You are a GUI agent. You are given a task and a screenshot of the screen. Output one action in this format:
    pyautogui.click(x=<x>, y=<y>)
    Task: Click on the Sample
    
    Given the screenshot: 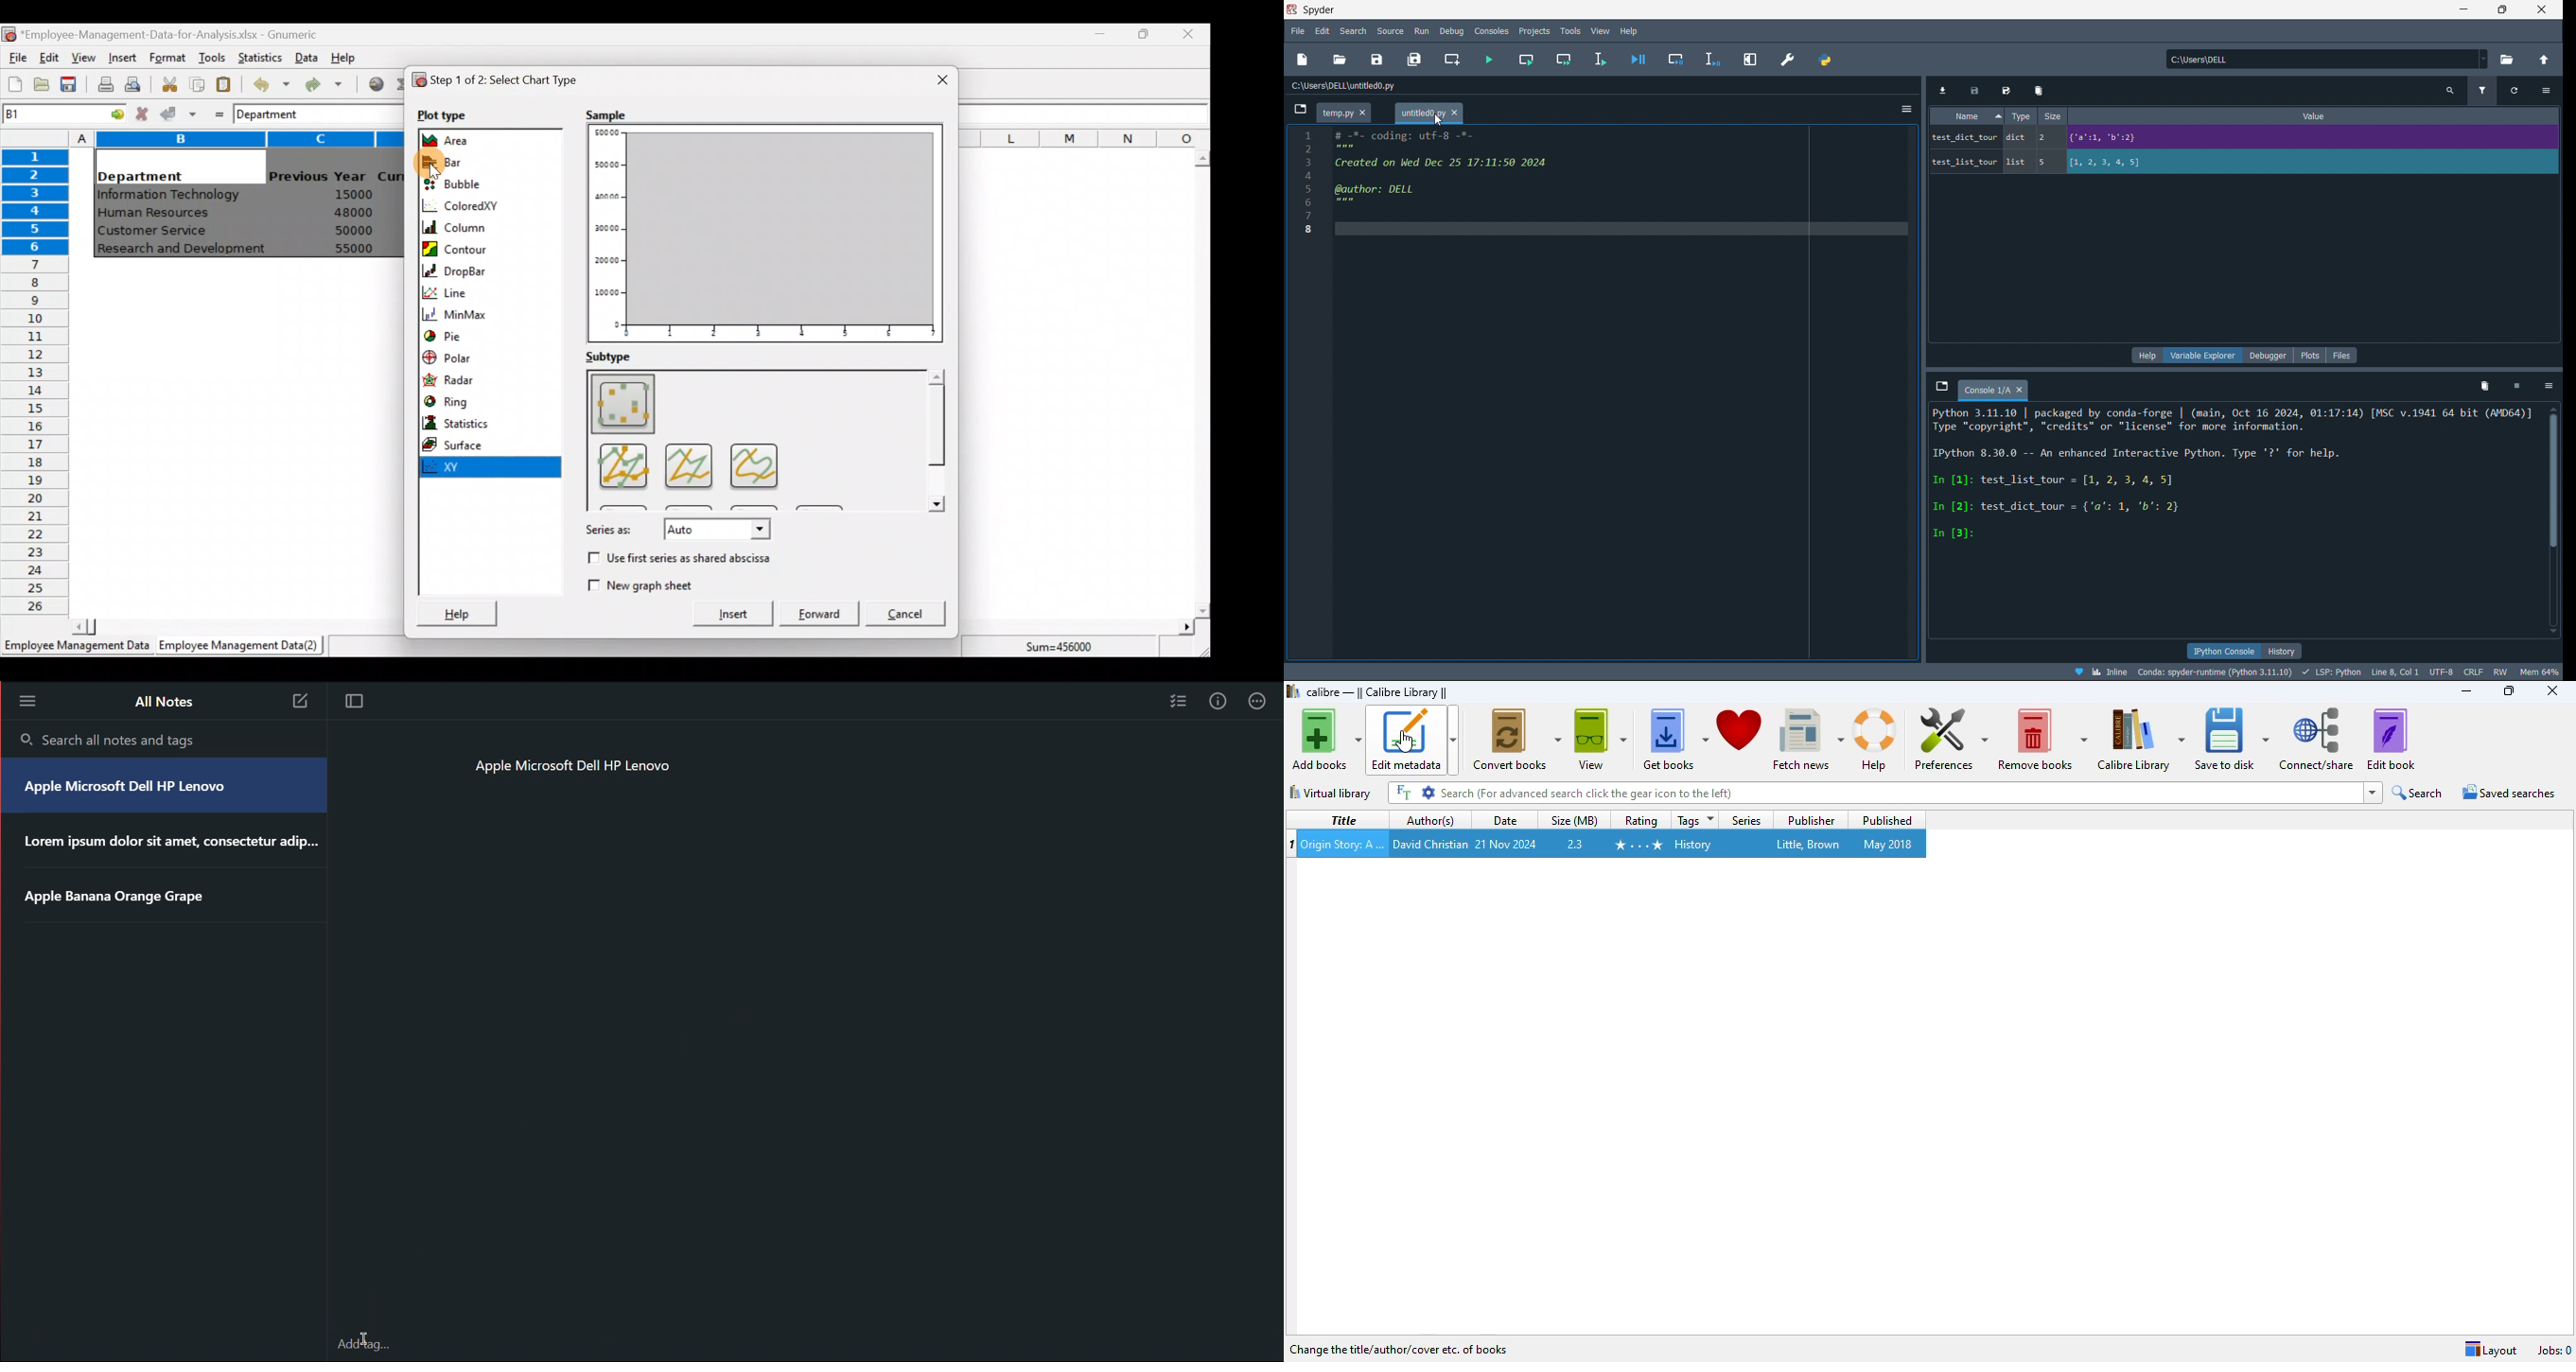 What is the action you would take?
    pyautogui.click(x=613, y=112)
    